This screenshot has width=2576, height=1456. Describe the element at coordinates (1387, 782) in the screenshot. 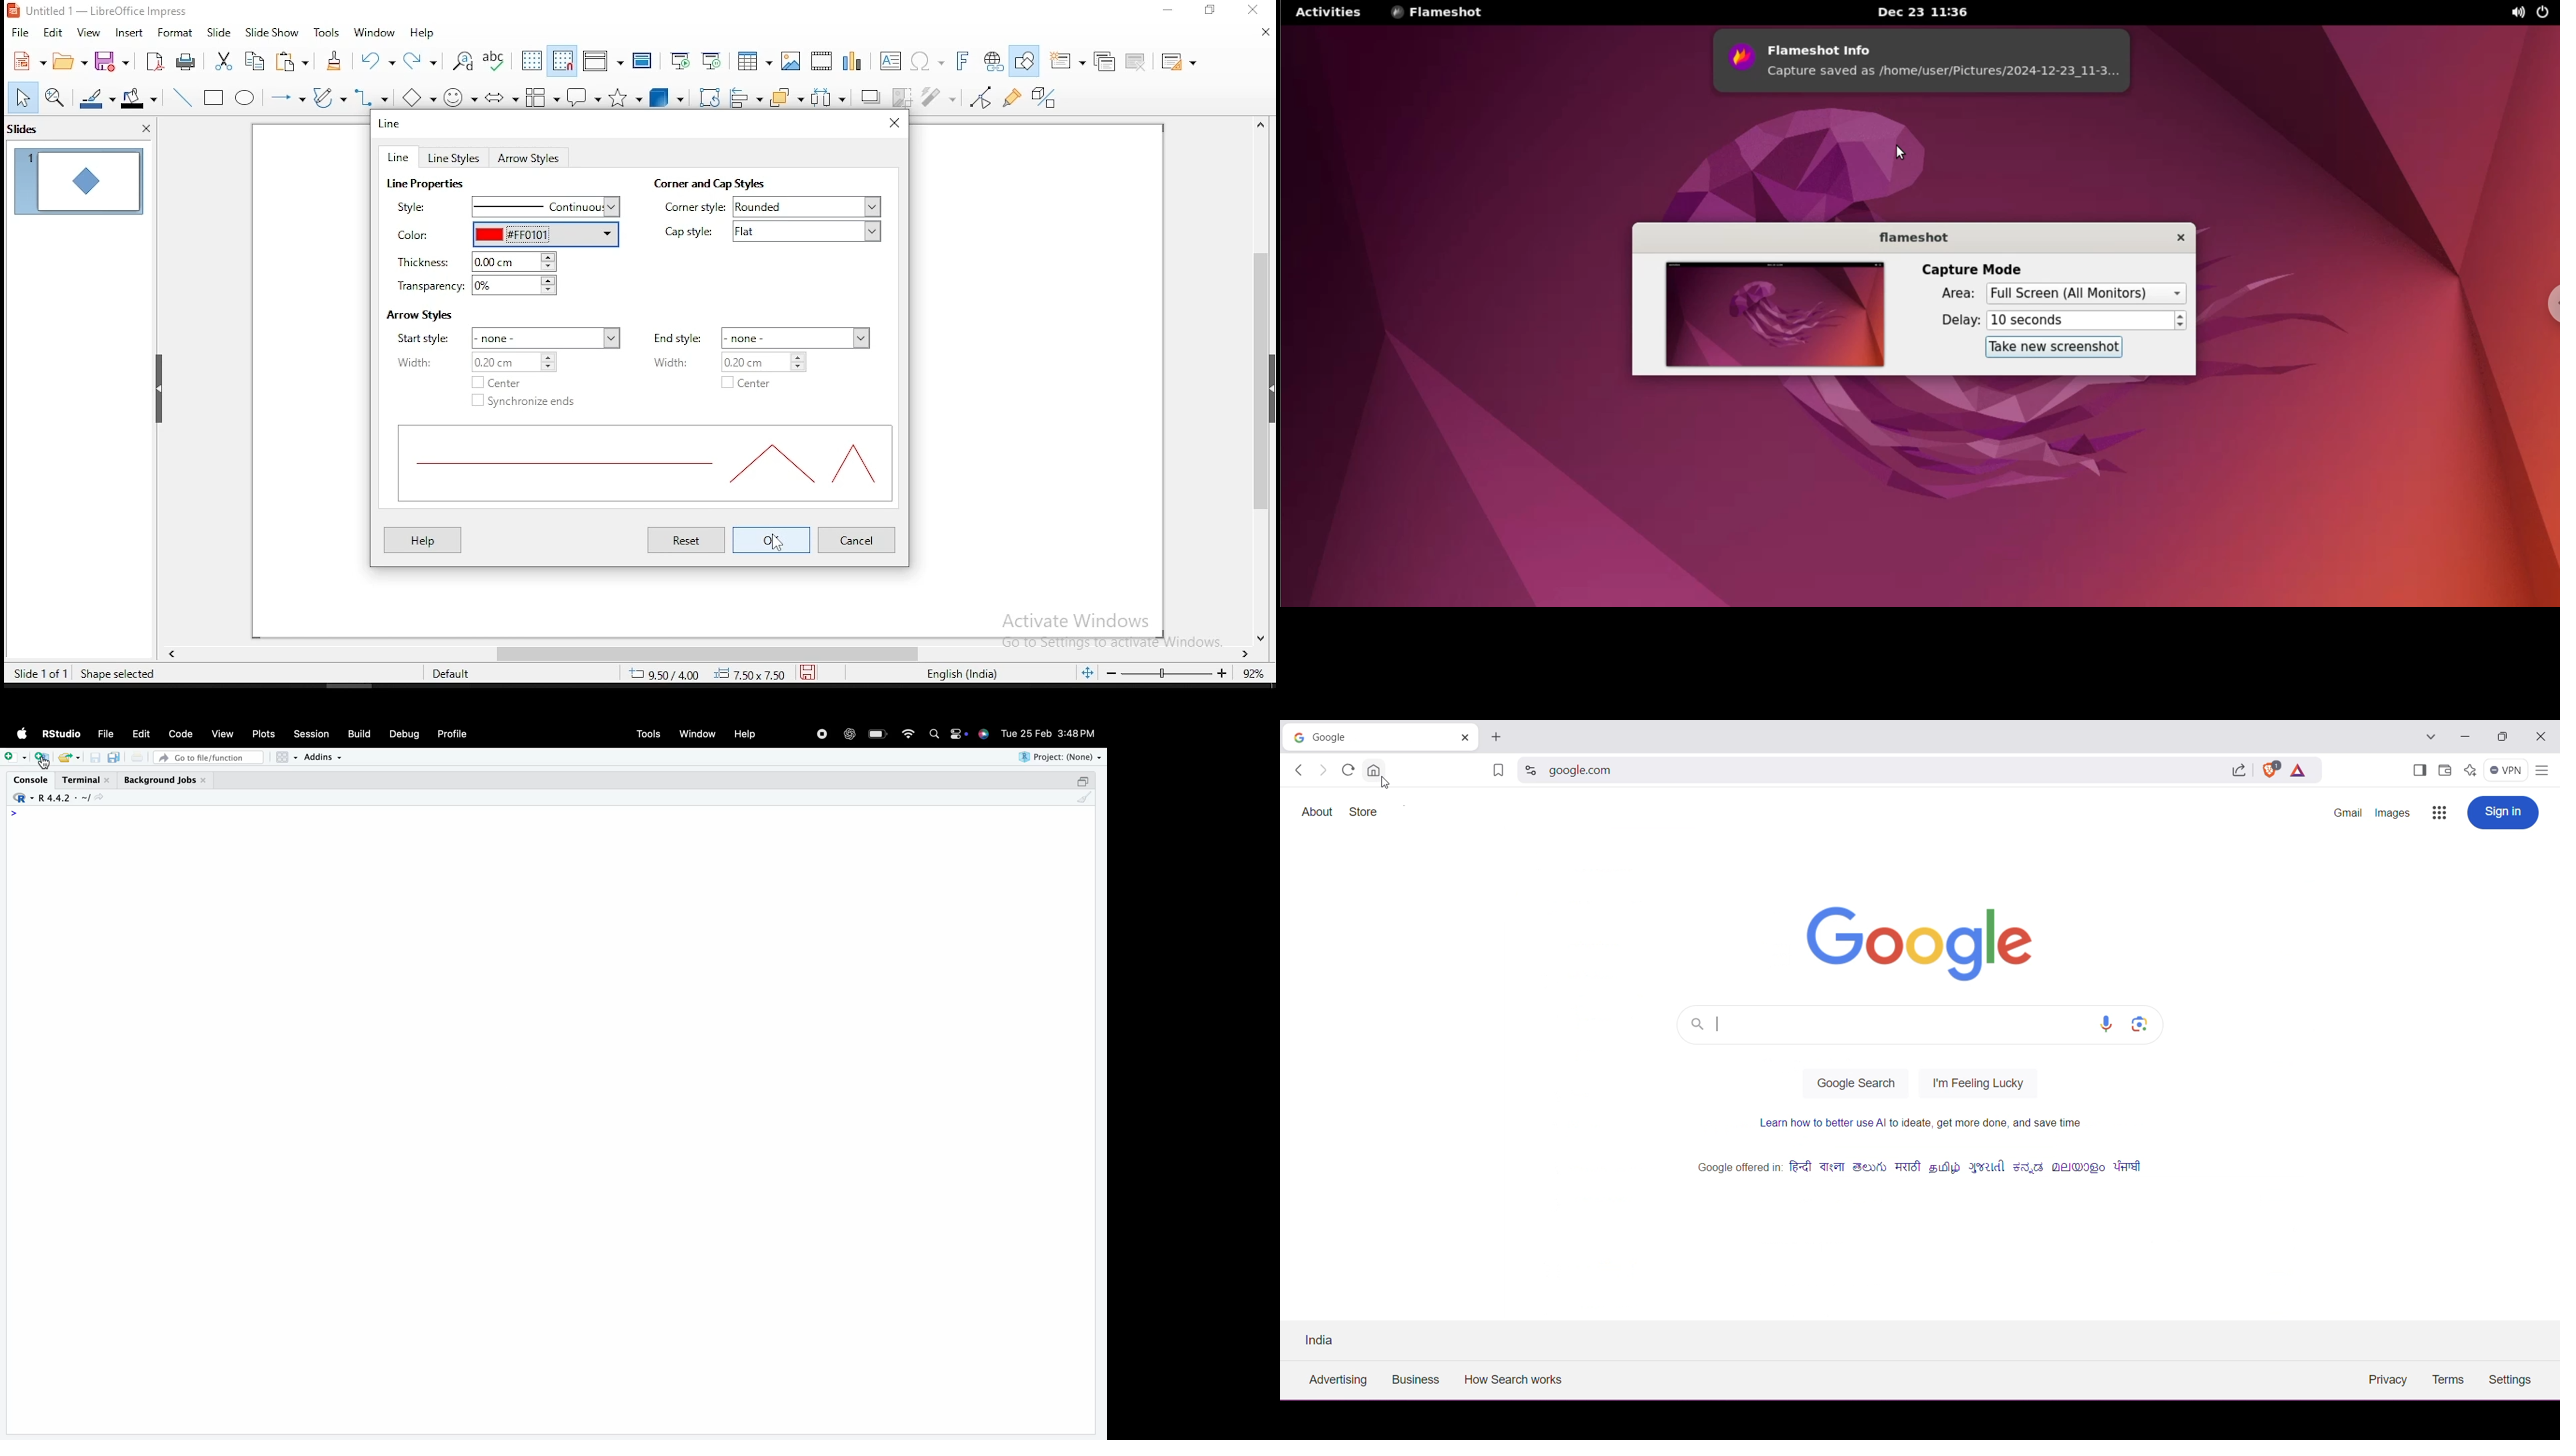

I see `cursor` at that location.